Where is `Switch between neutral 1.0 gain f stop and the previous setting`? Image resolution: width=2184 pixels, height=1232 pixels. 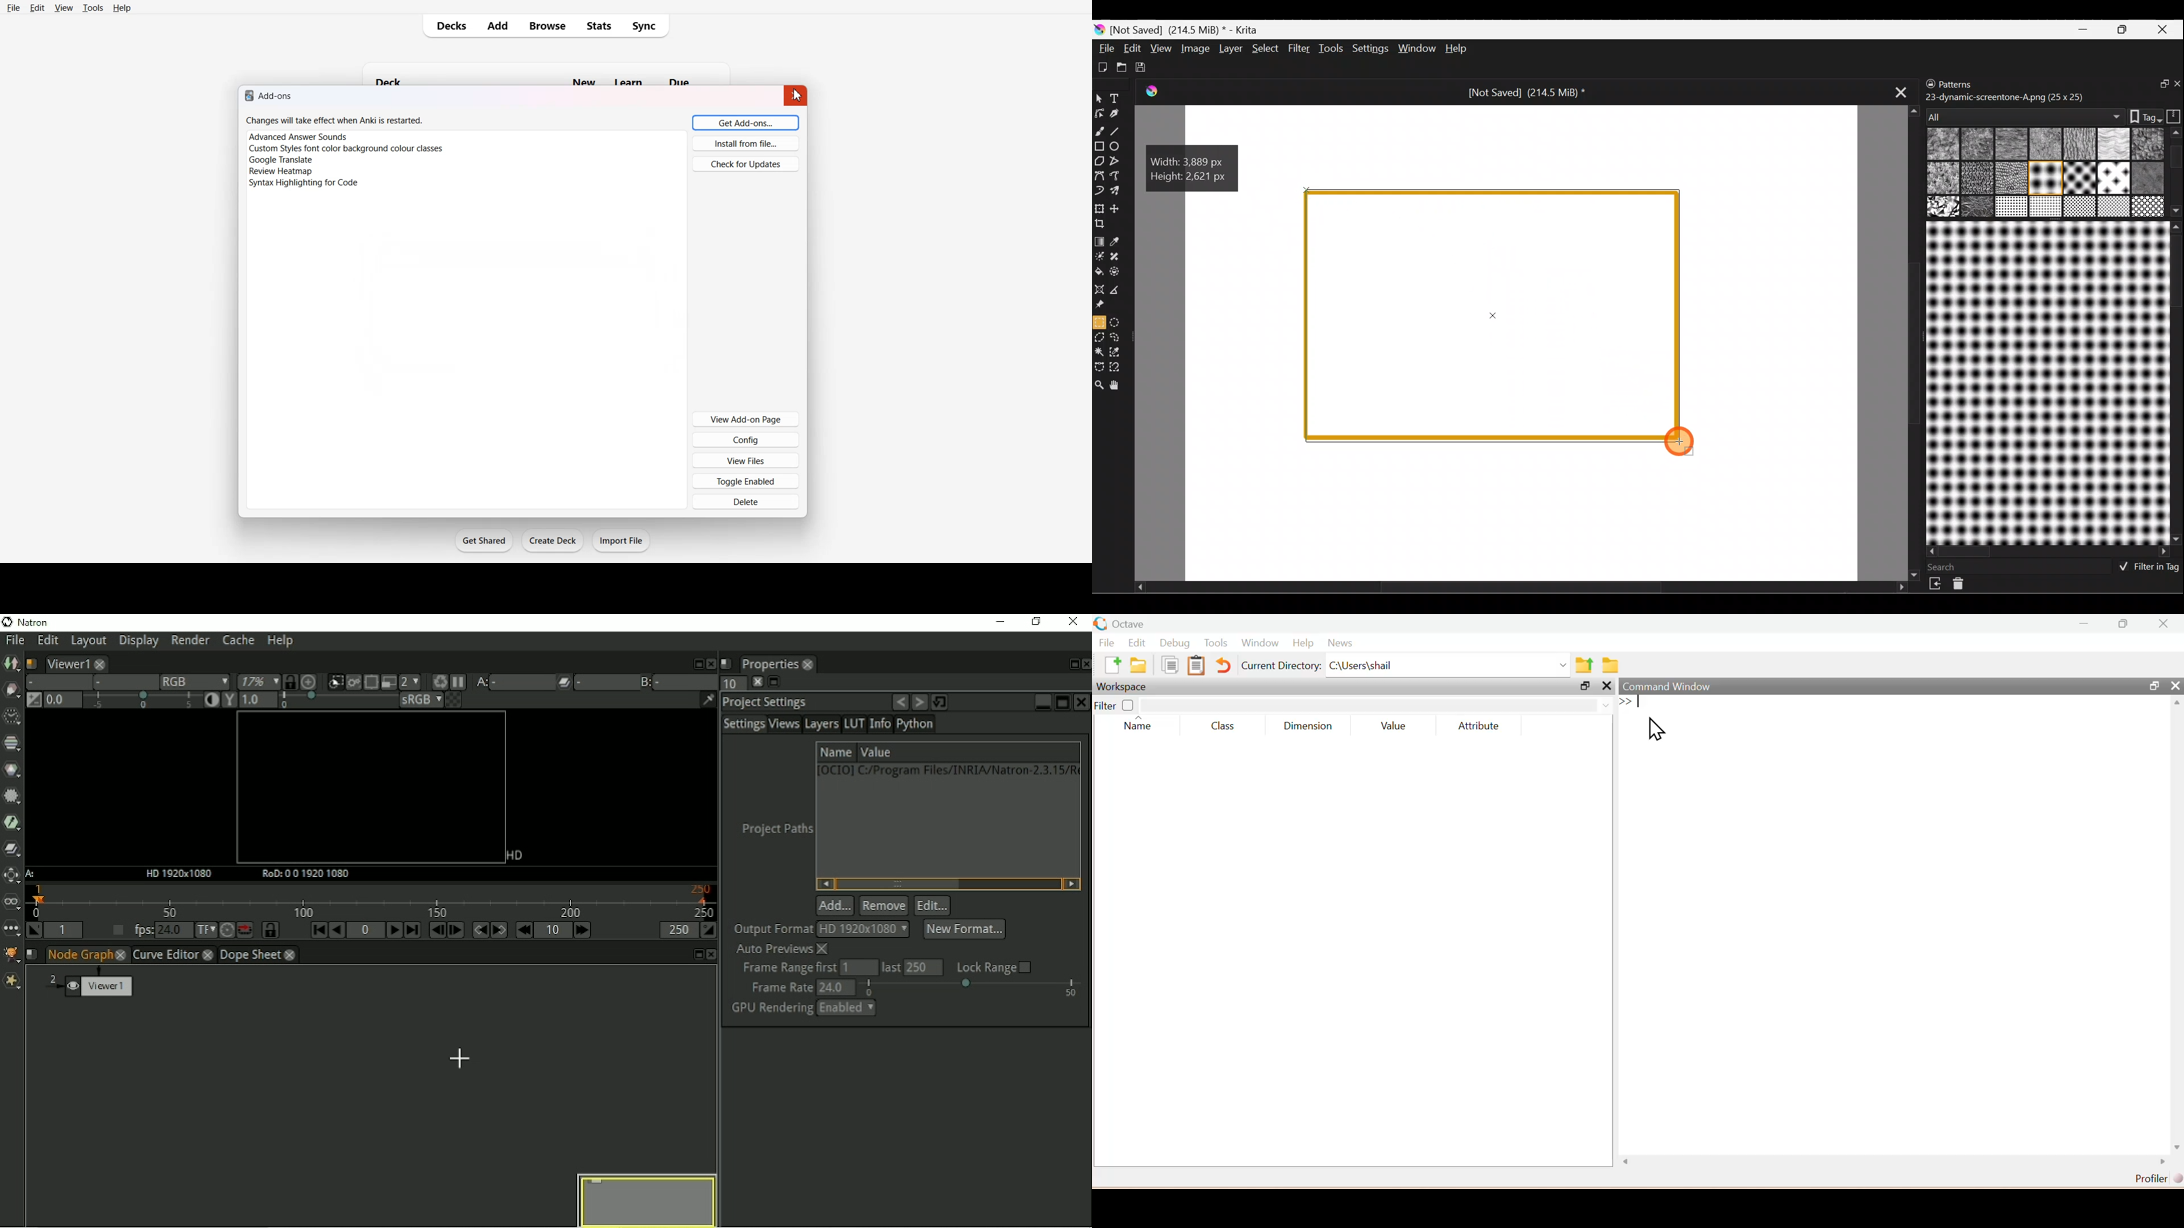
Switch between neutral 1.0 gain f stop and the previous setting is located at coordinates (32, 701).